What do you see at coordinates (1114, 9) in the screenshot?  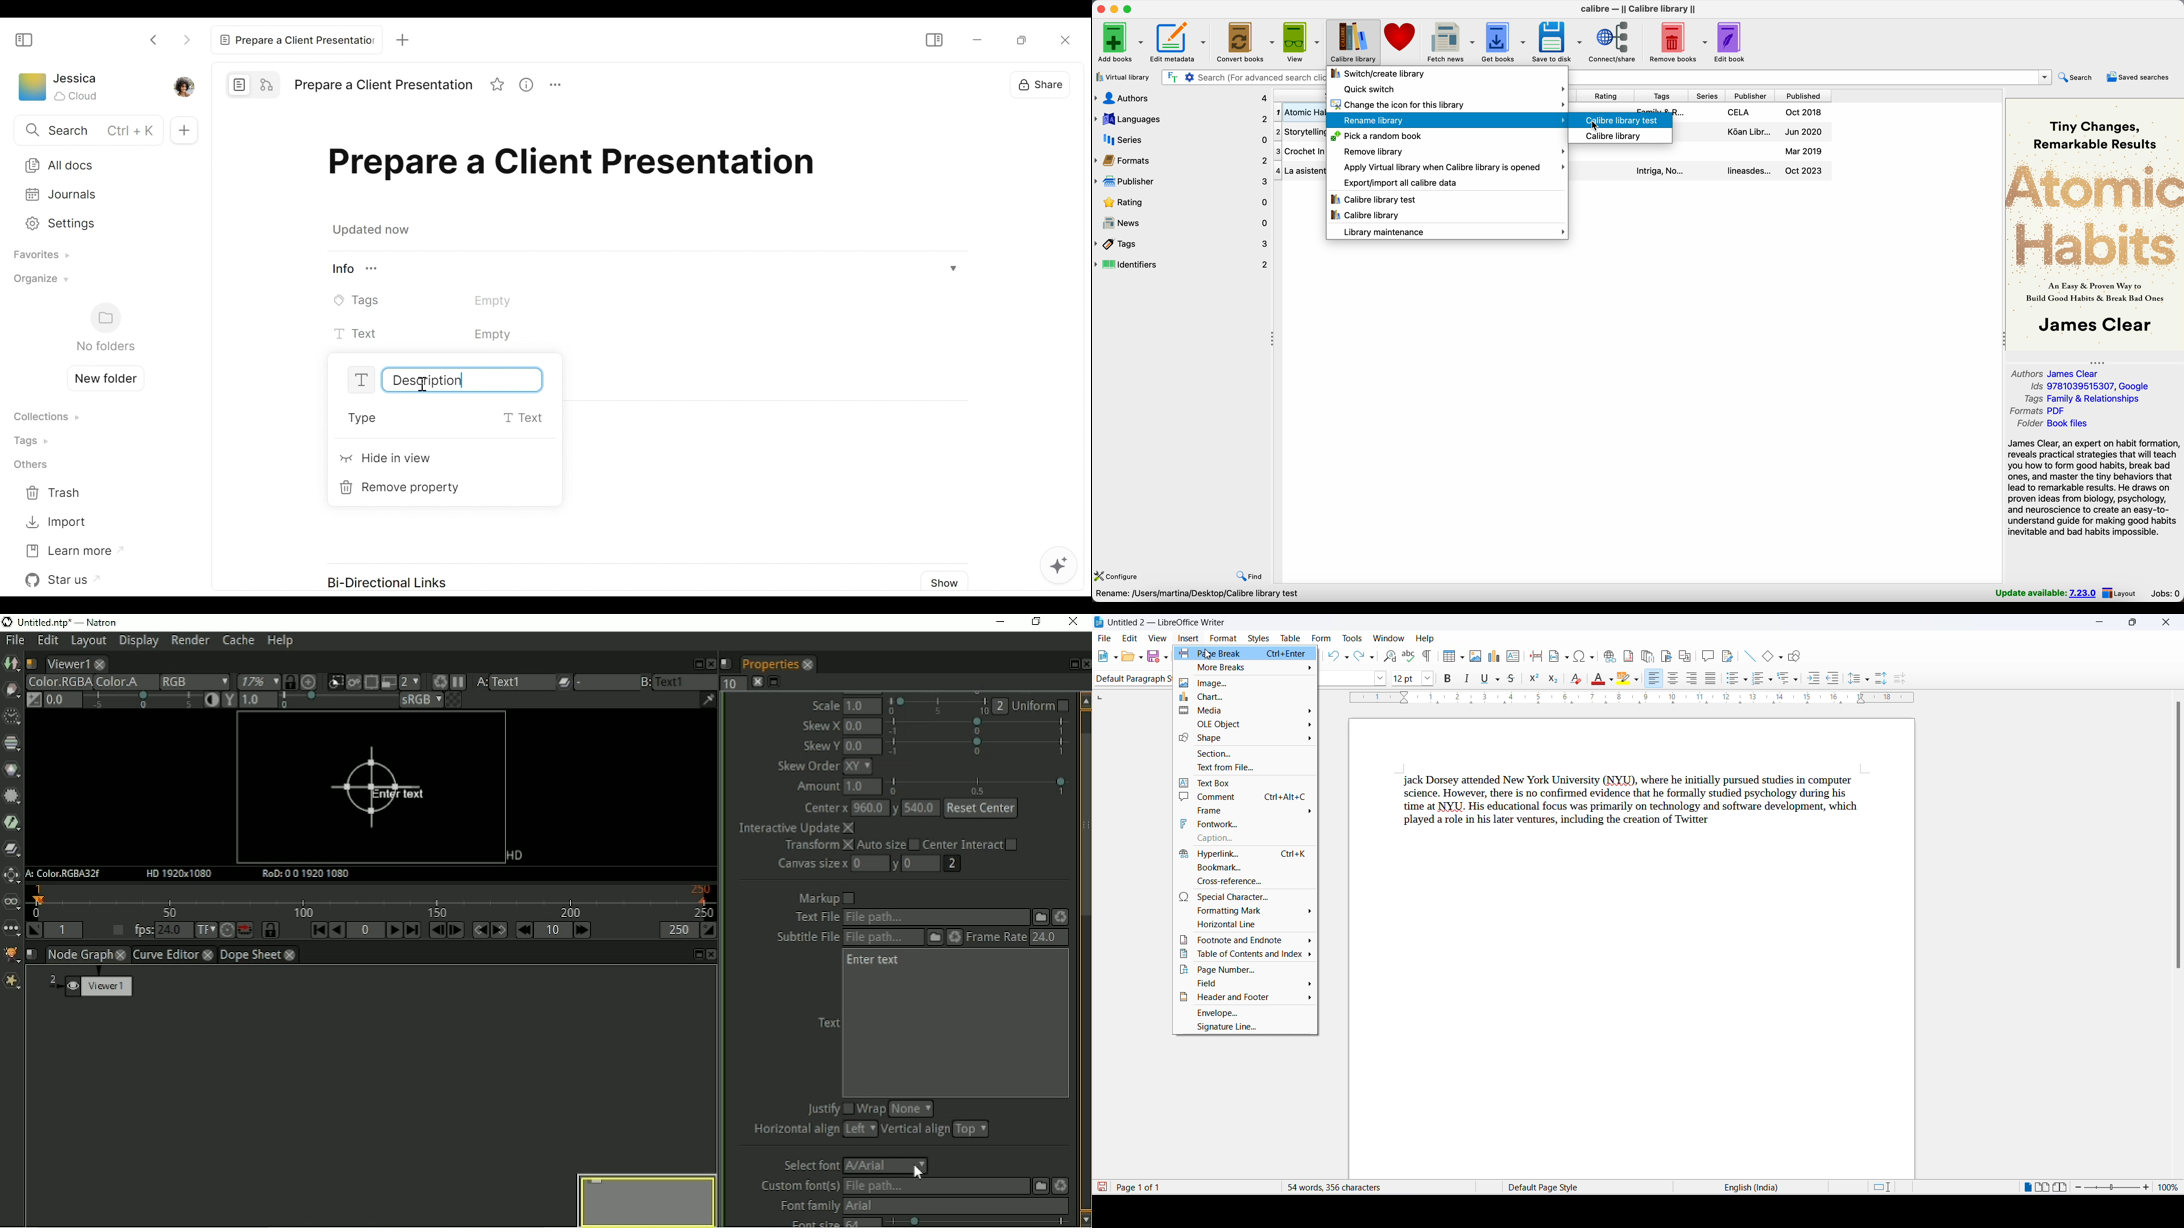 I see `minimize Calibre` at bounding box center [1114, 9].